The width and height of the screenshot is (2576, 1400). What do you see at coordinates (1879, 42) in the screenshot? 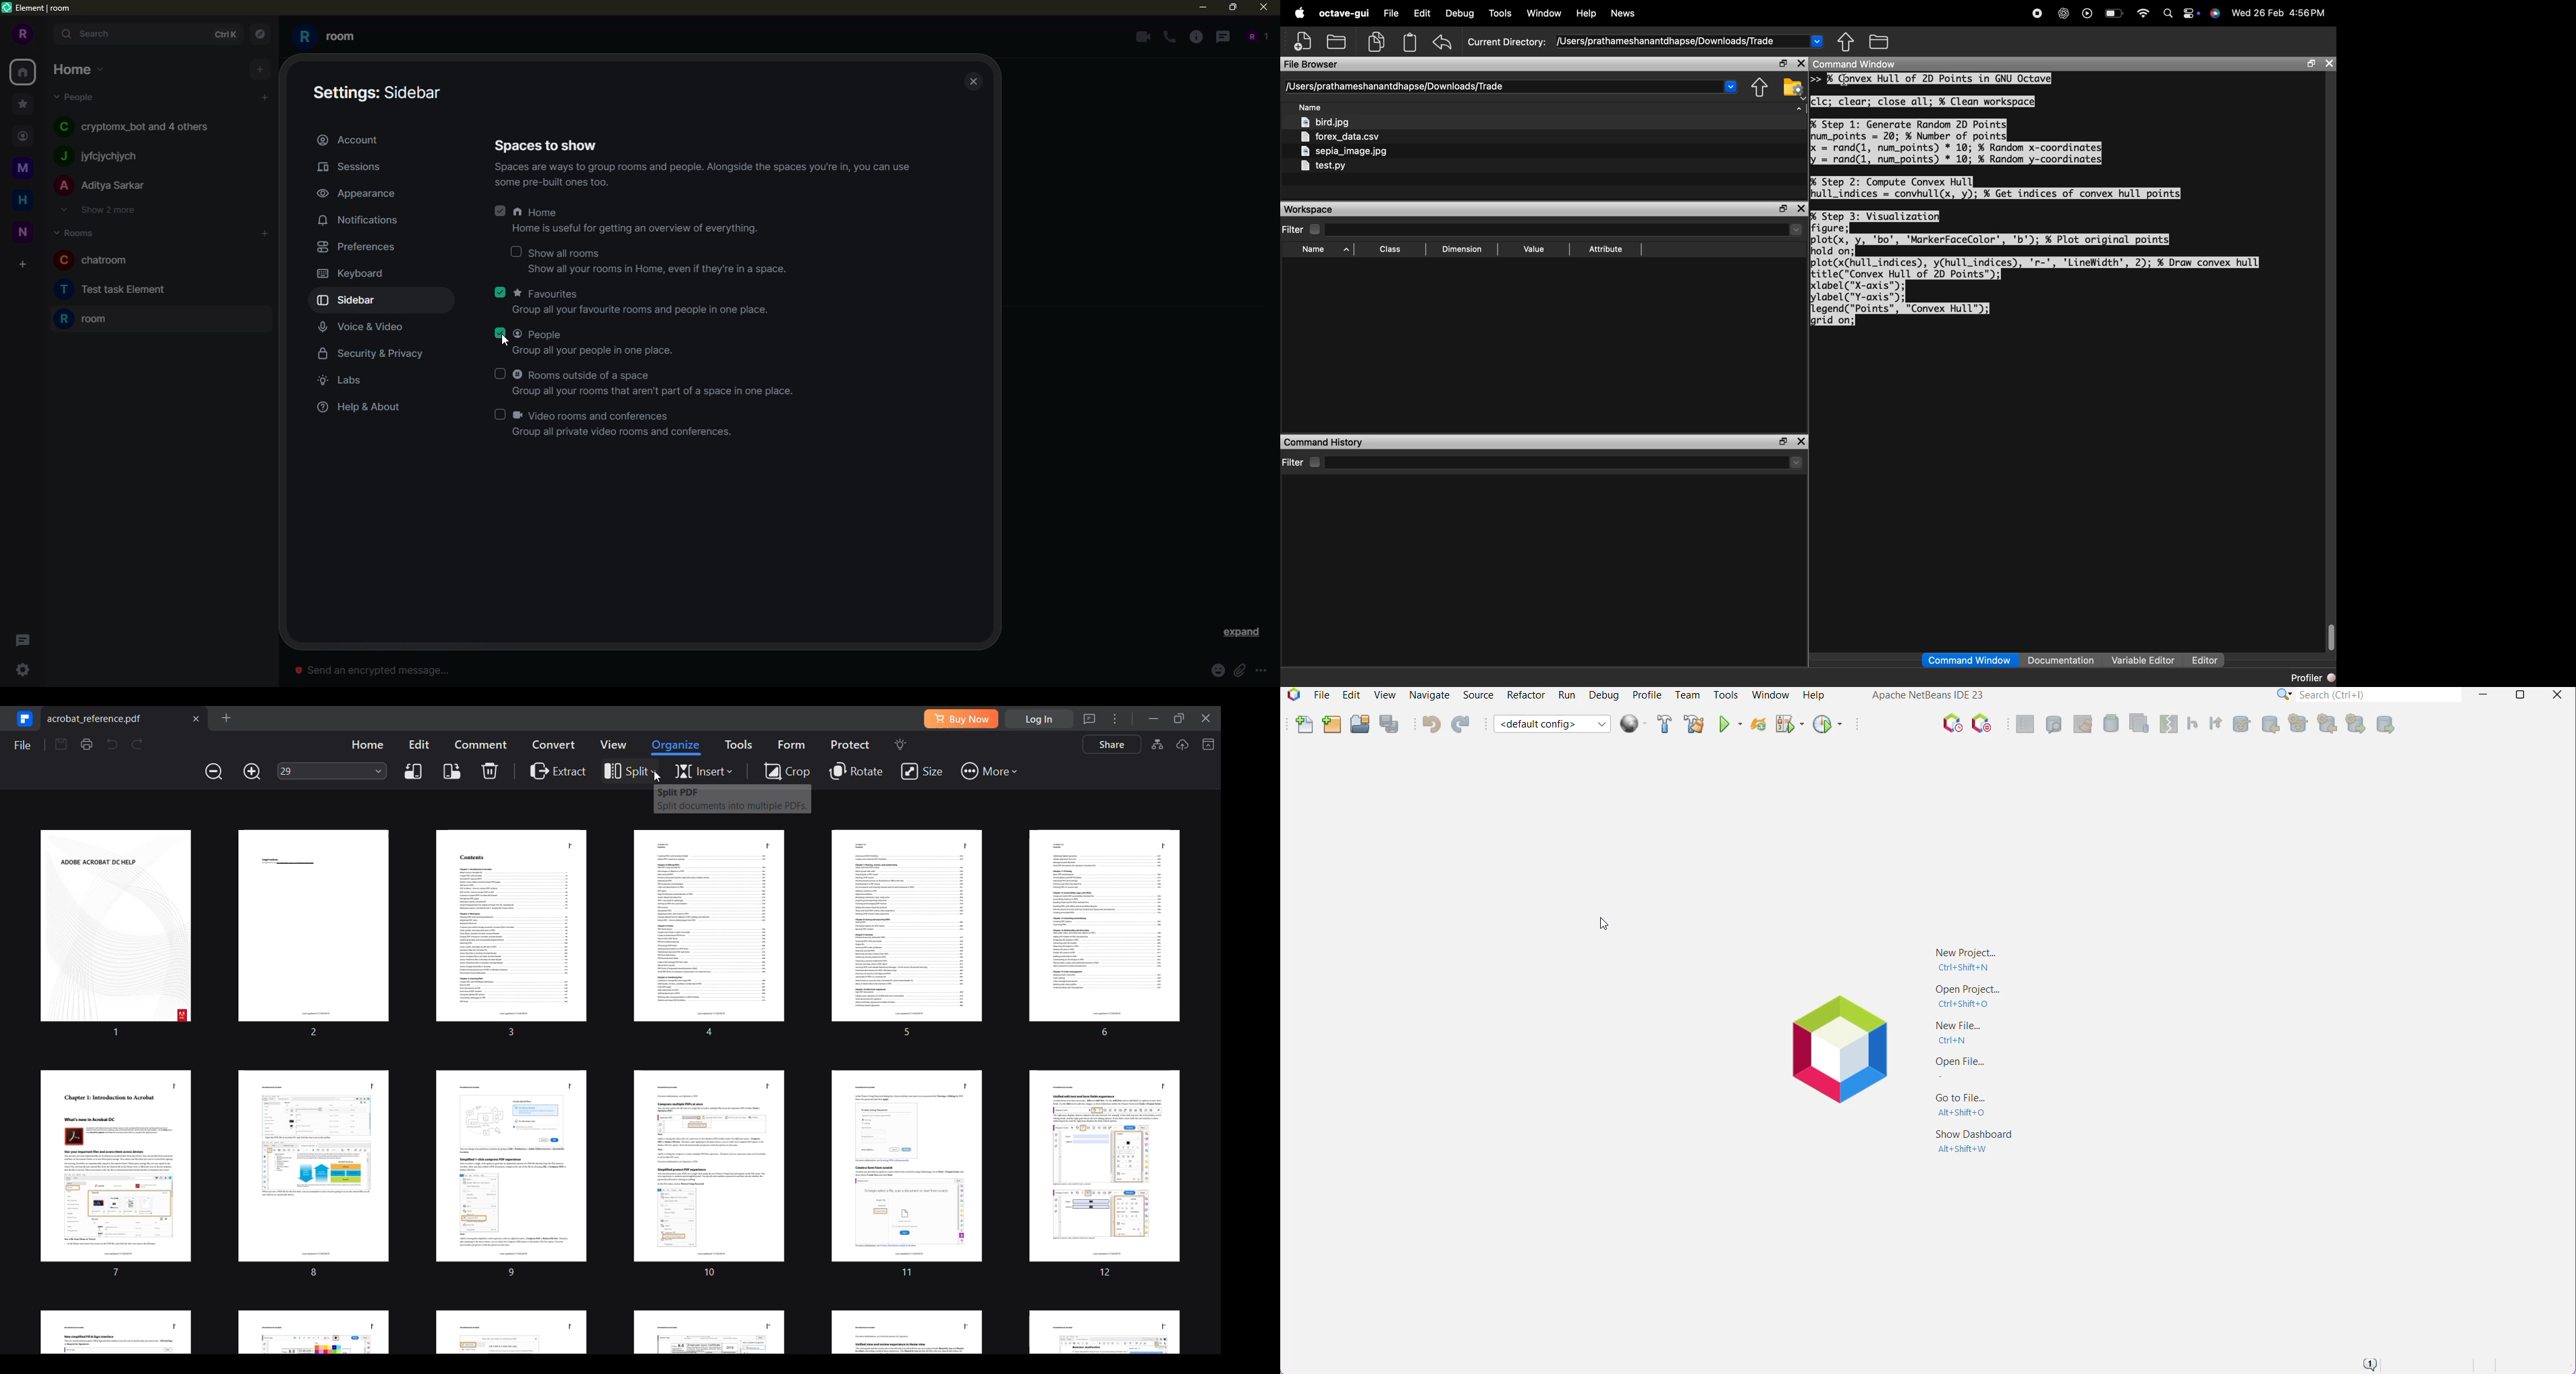
I see `folder ` at bounding box center [1879, 42].